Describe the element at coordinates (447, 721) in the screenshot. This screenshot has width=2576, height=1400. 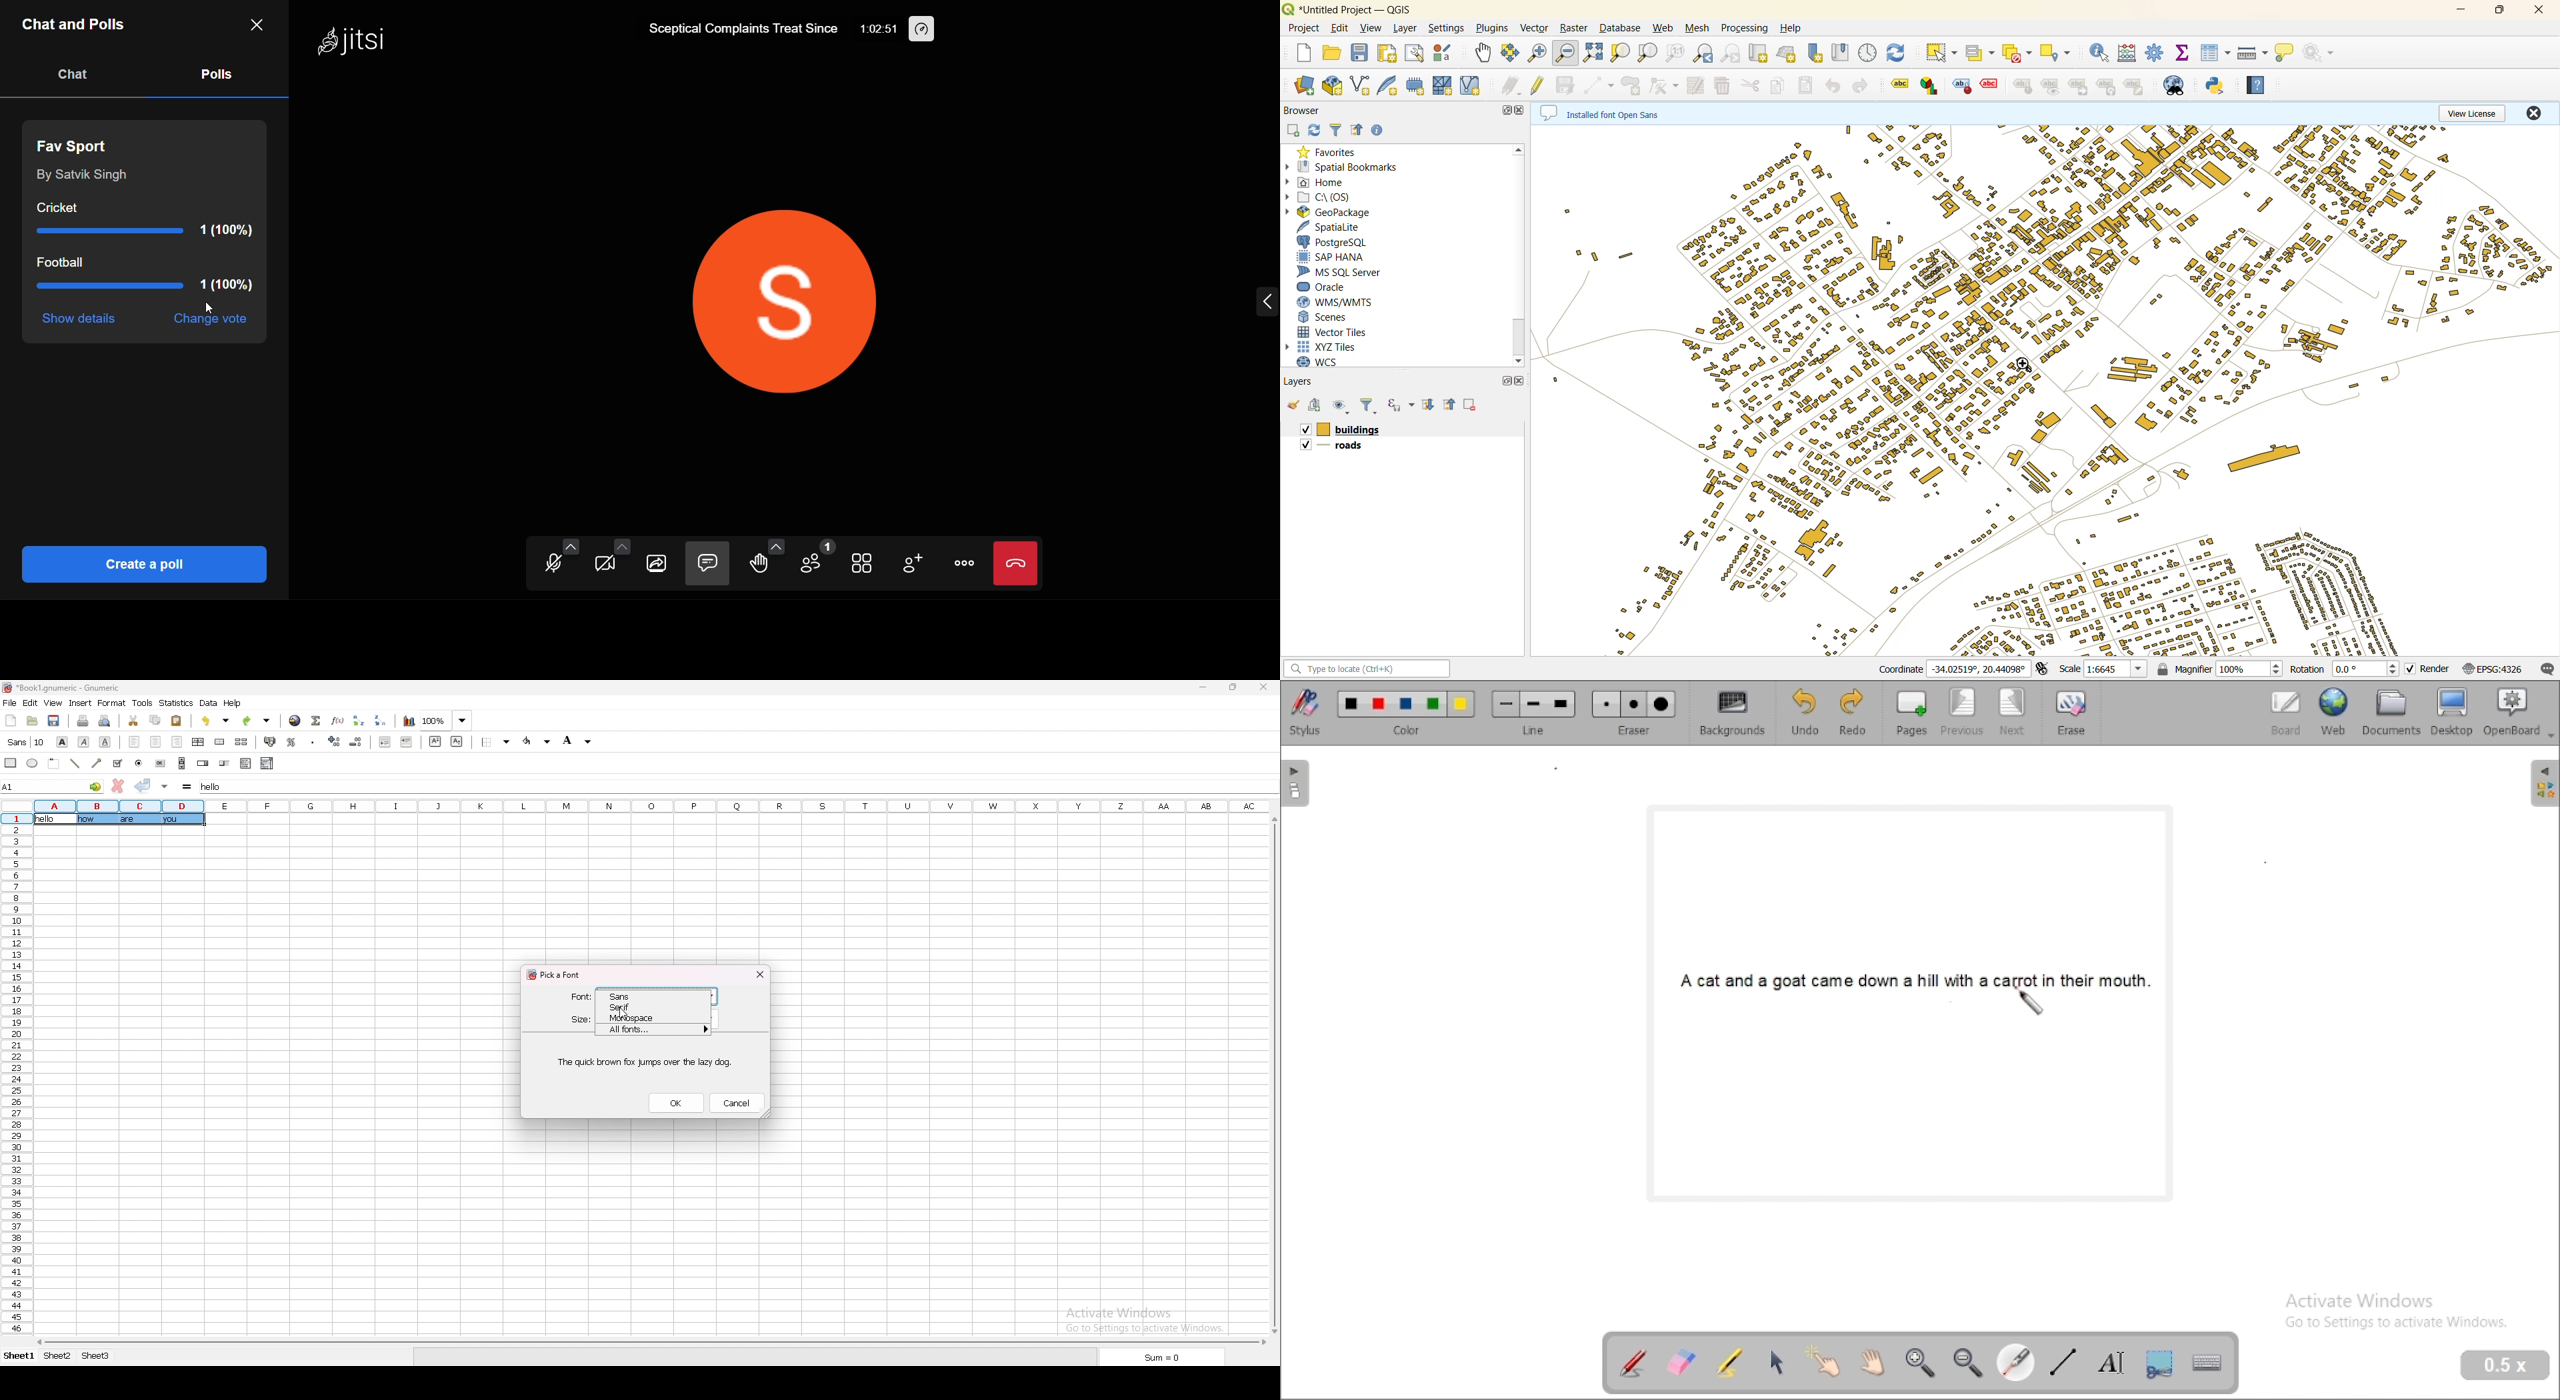
I see `zoom` at that location.